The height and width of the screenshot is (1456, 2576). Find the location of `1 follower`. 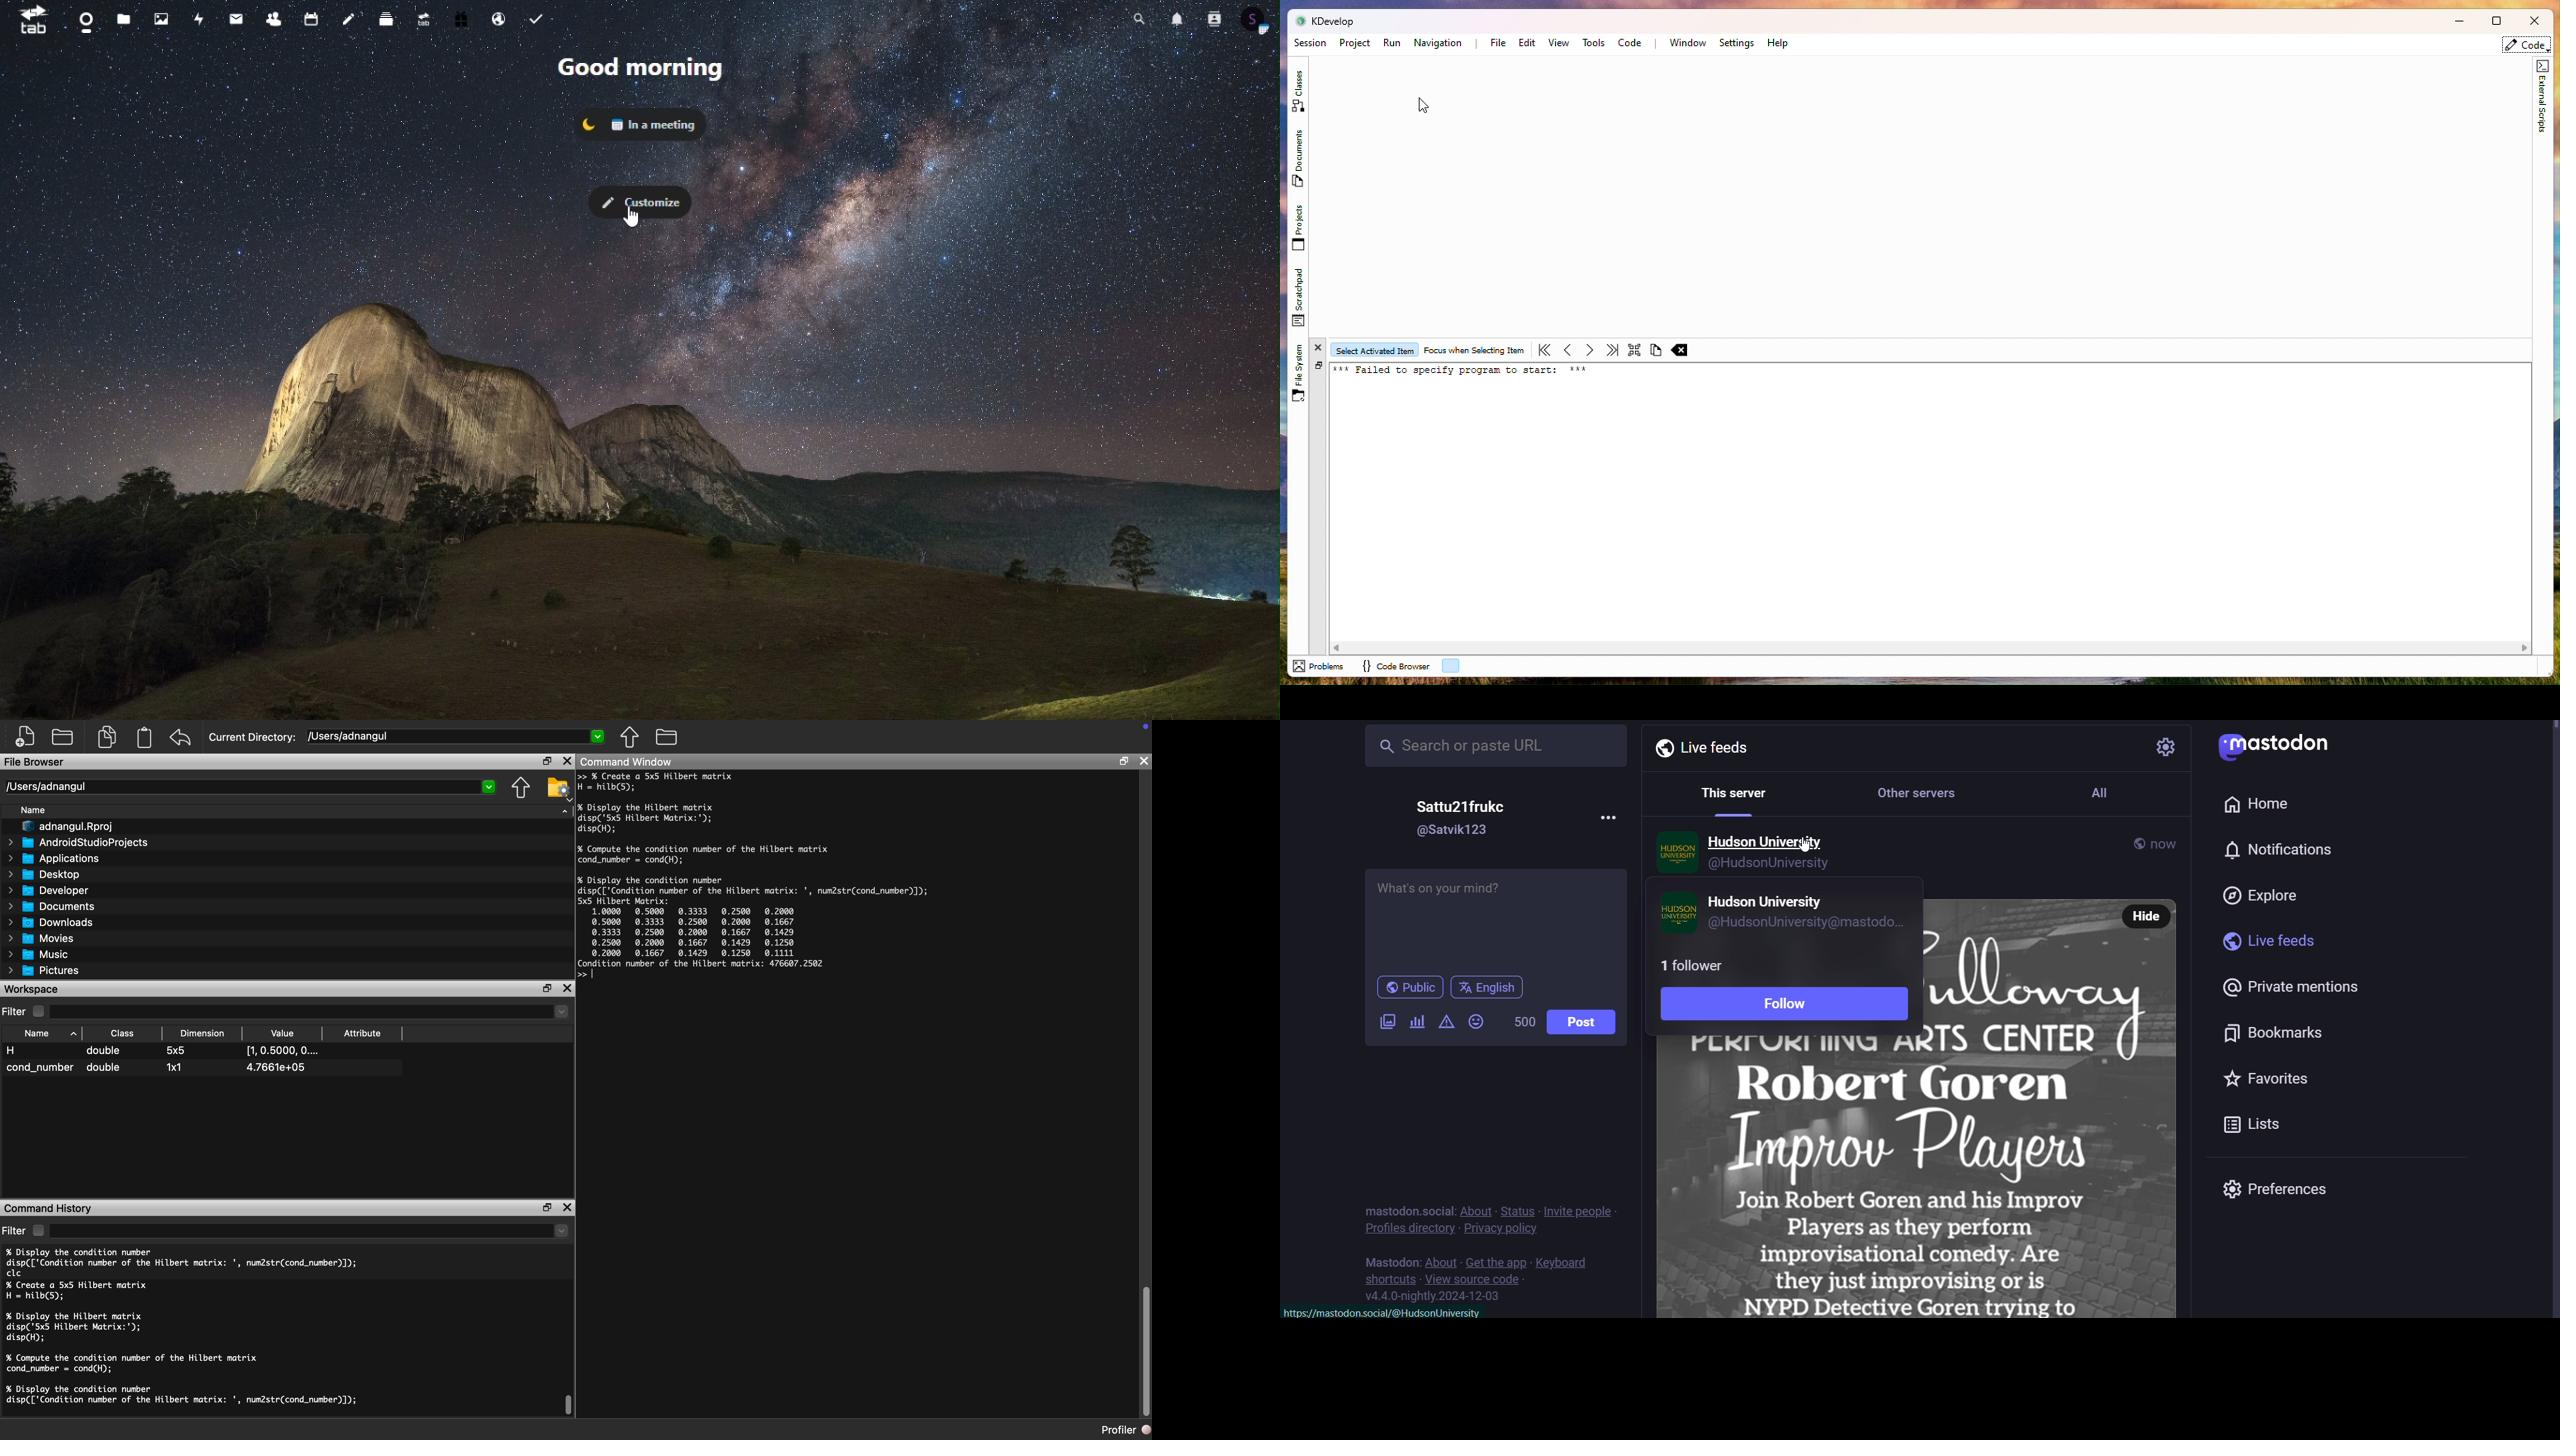

1 follower is located at coordinates (1696, 965).